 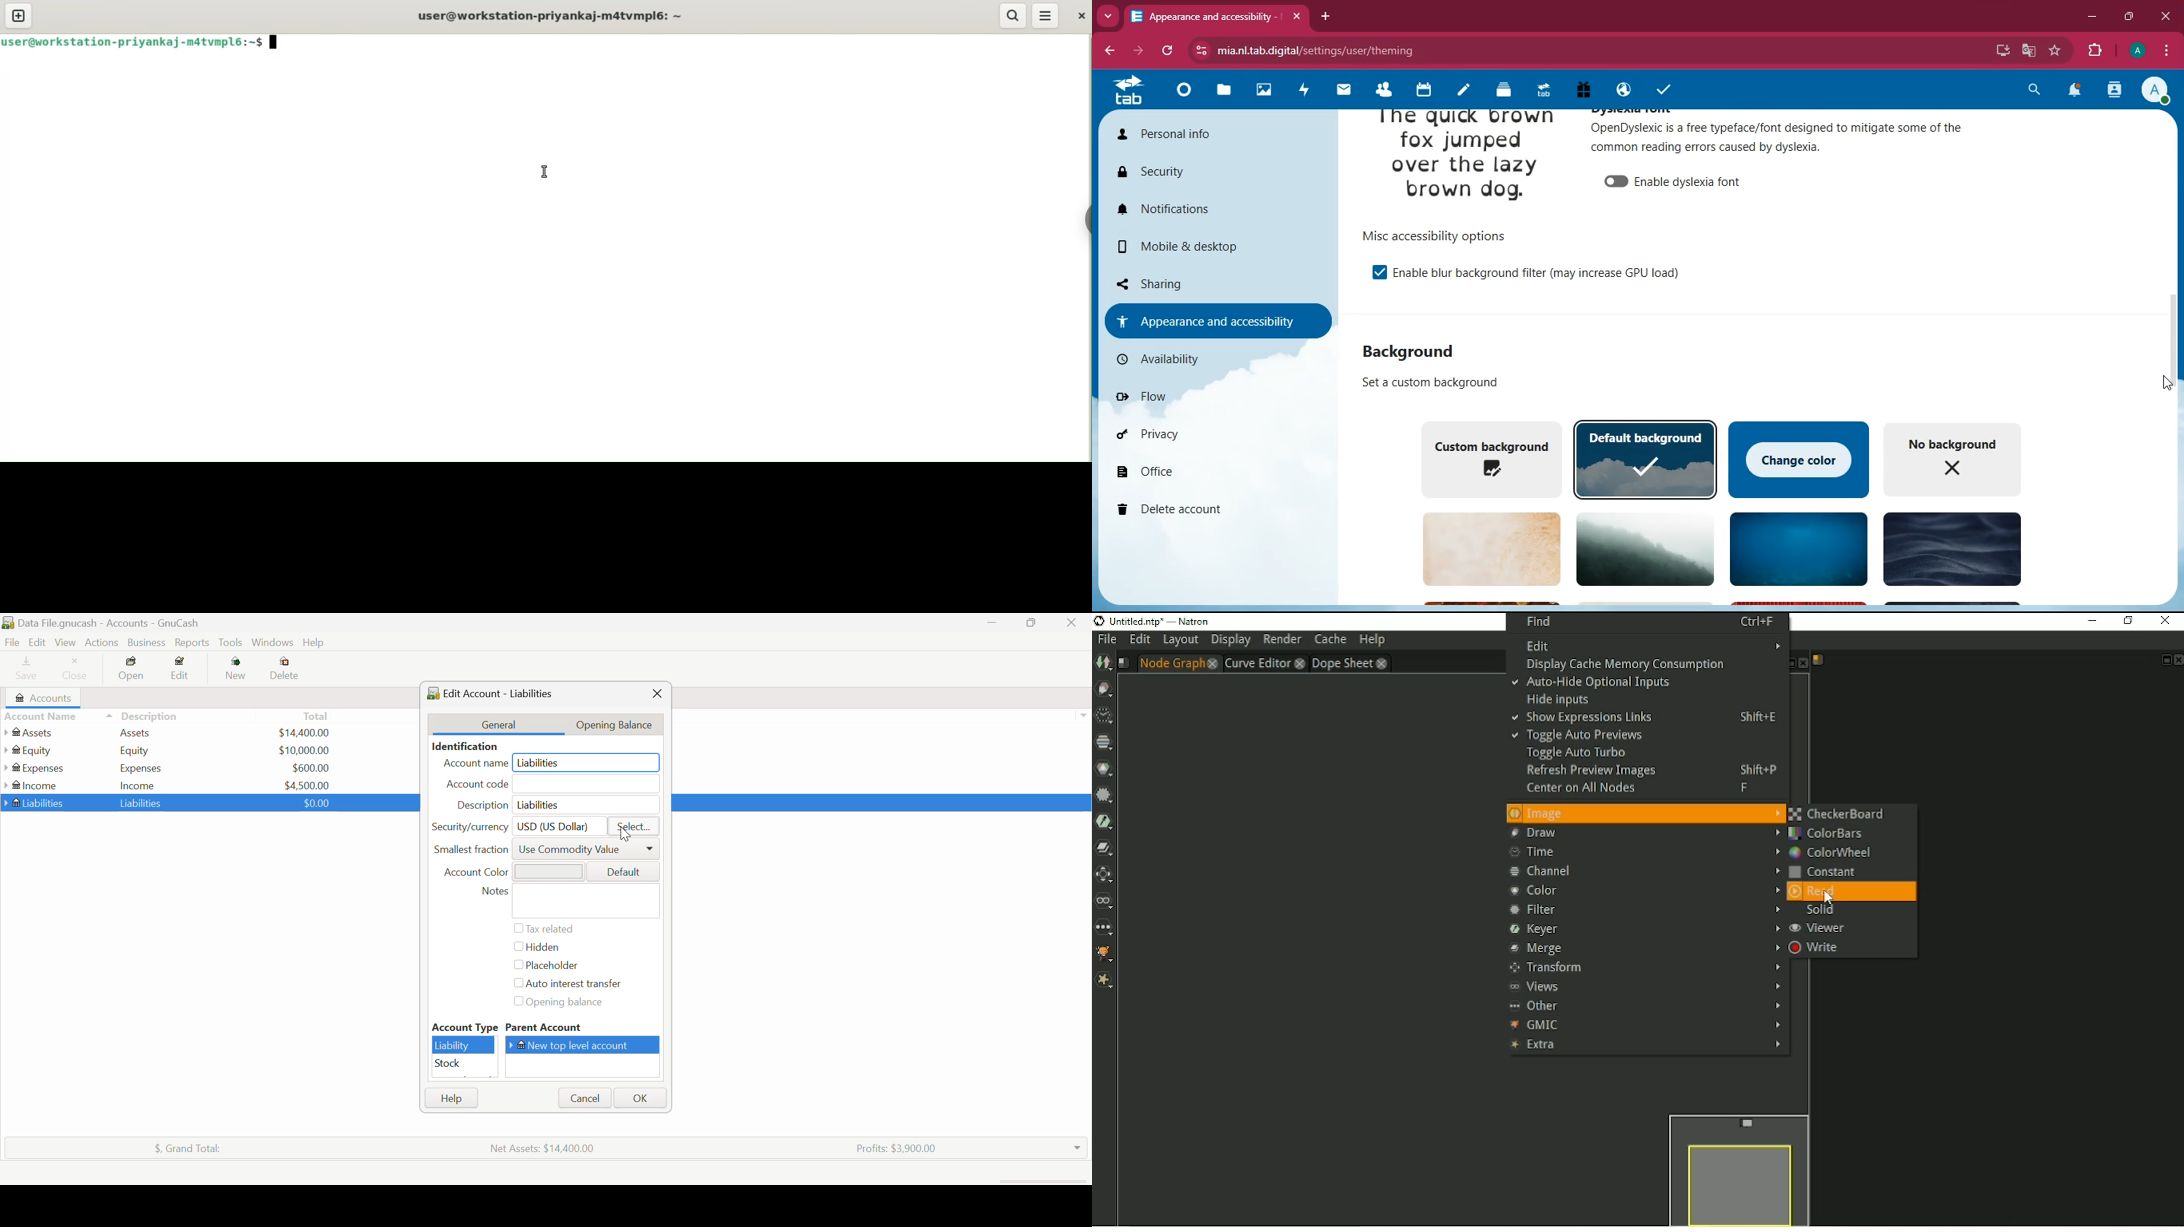 What do you see at coordinates (2095, 51) in the screenshot?
I see `extensions` at bounding box center [2095, 51].